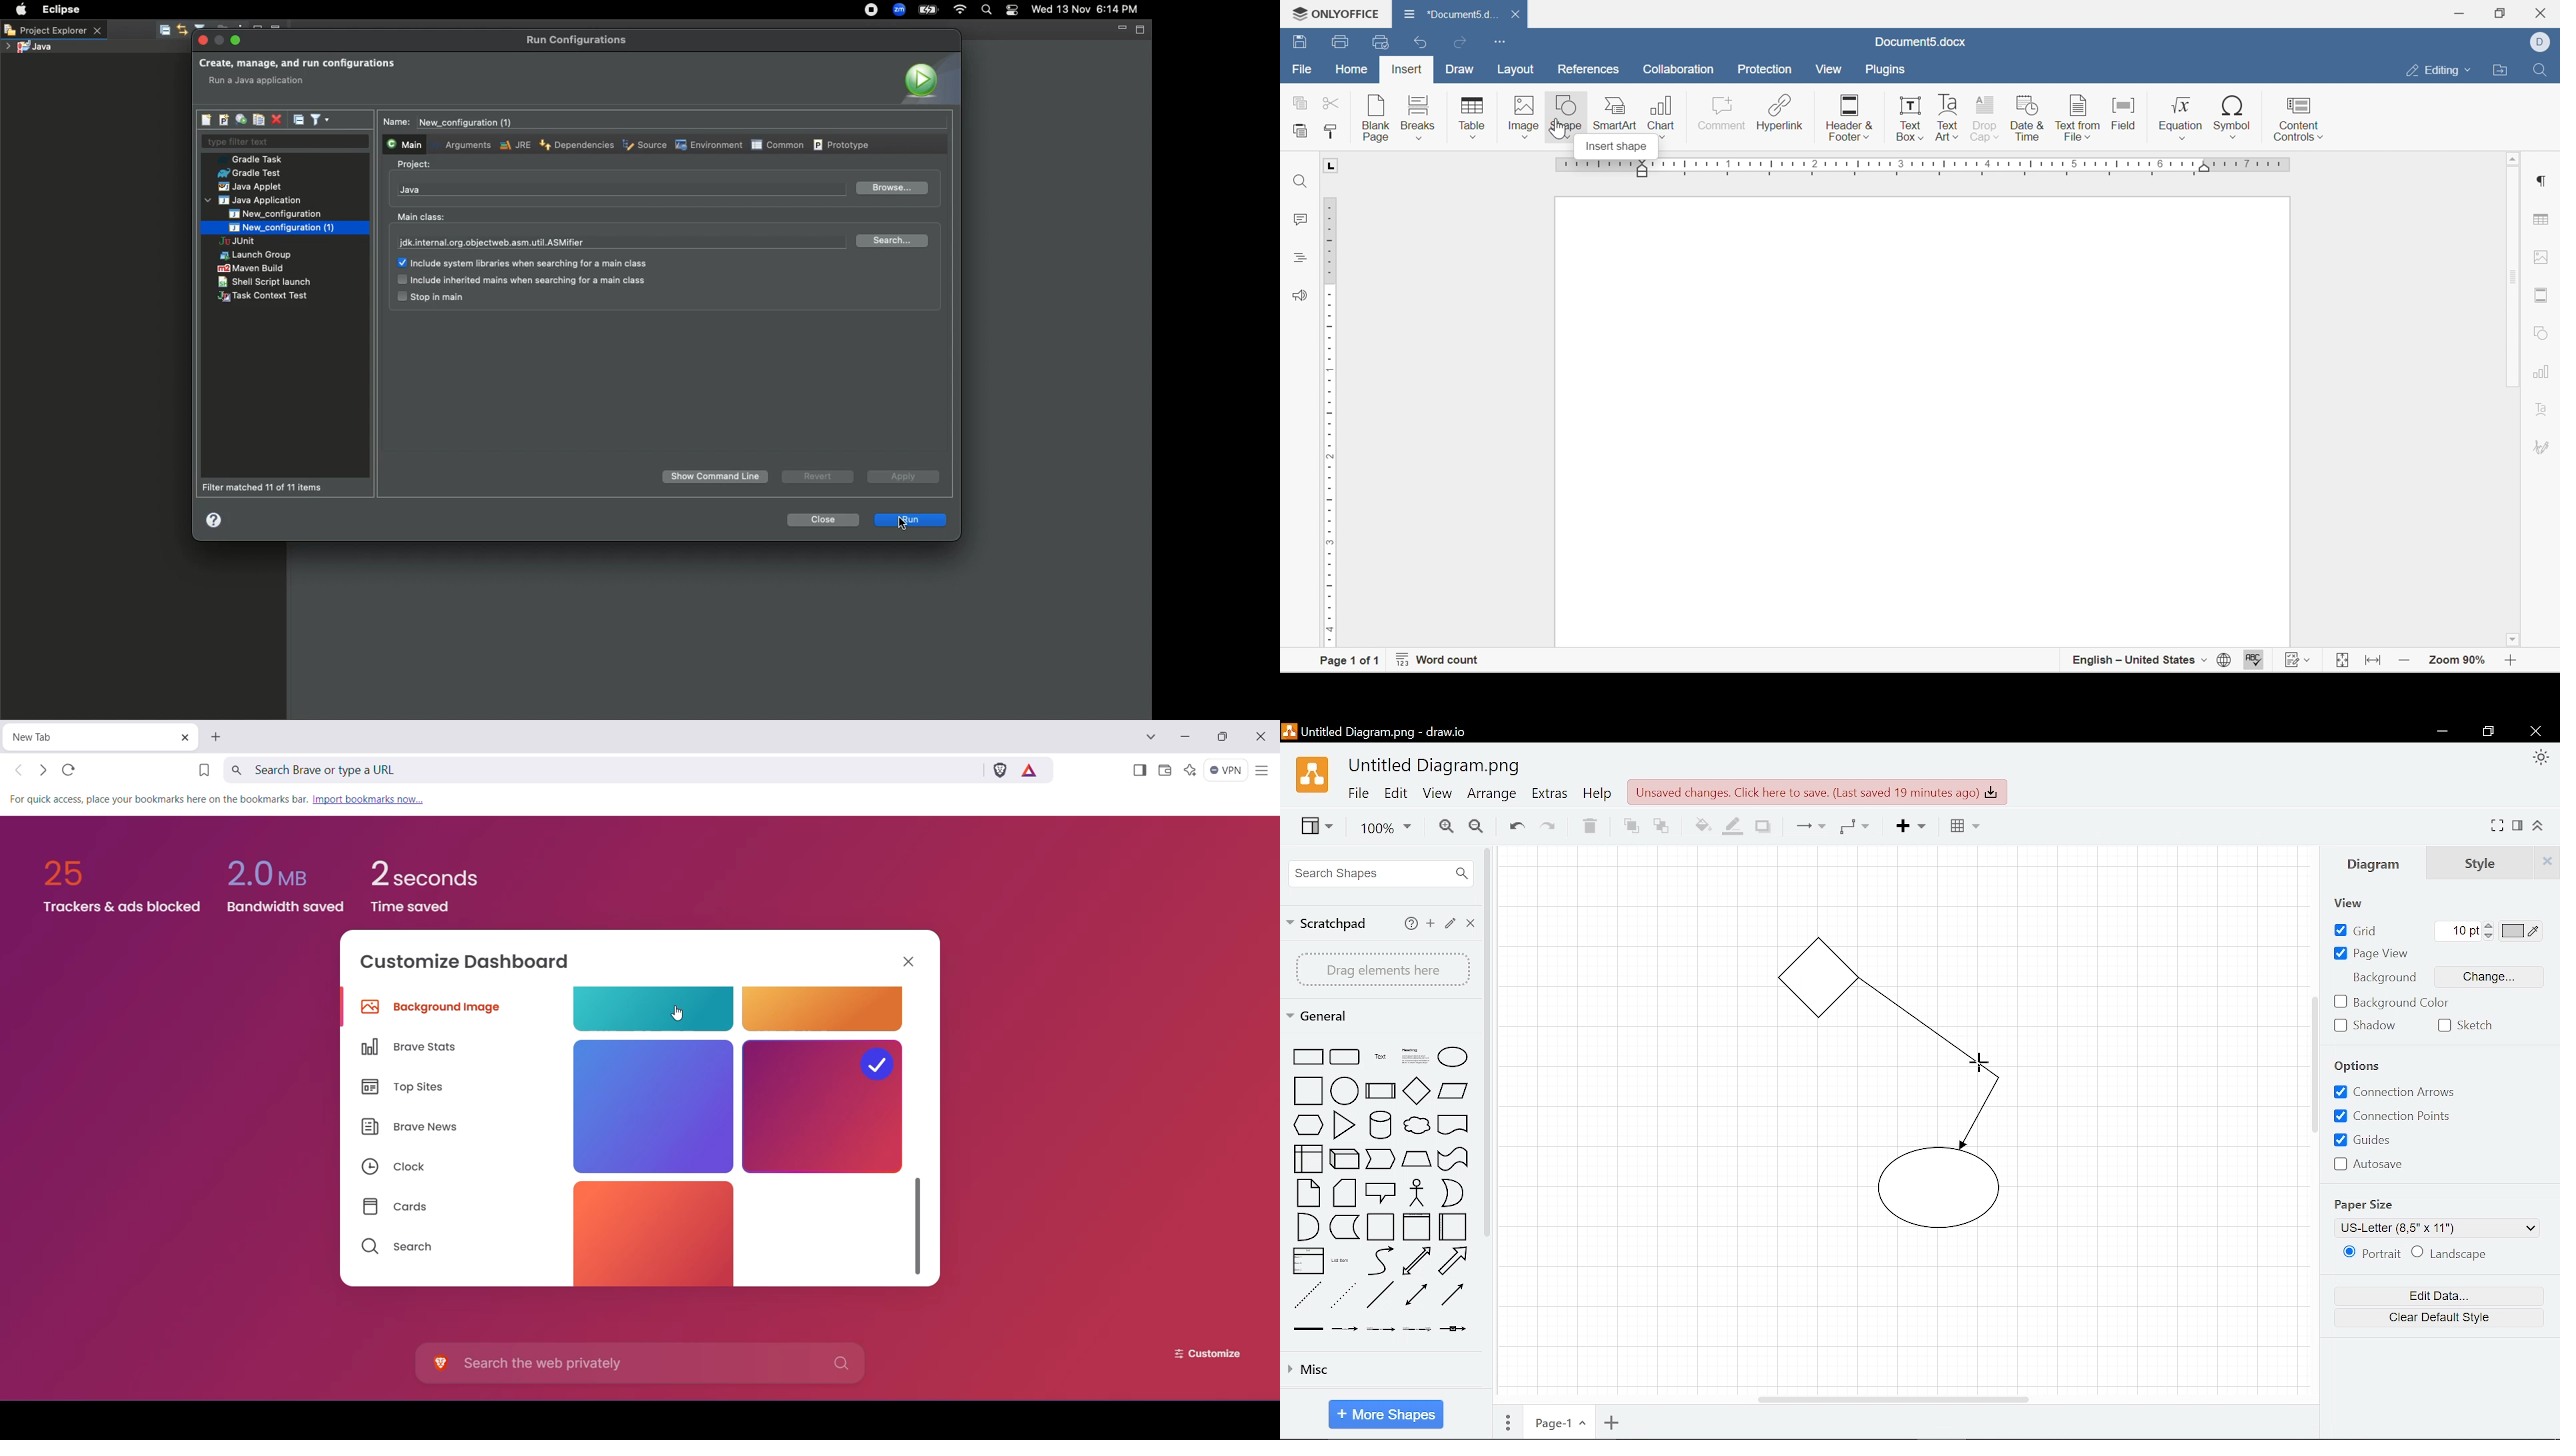 The width and height of the screenshot is (2576, 1456). Describe the element at coordinates (2443, 731) in the screenshot. I see `minimize` at that location.